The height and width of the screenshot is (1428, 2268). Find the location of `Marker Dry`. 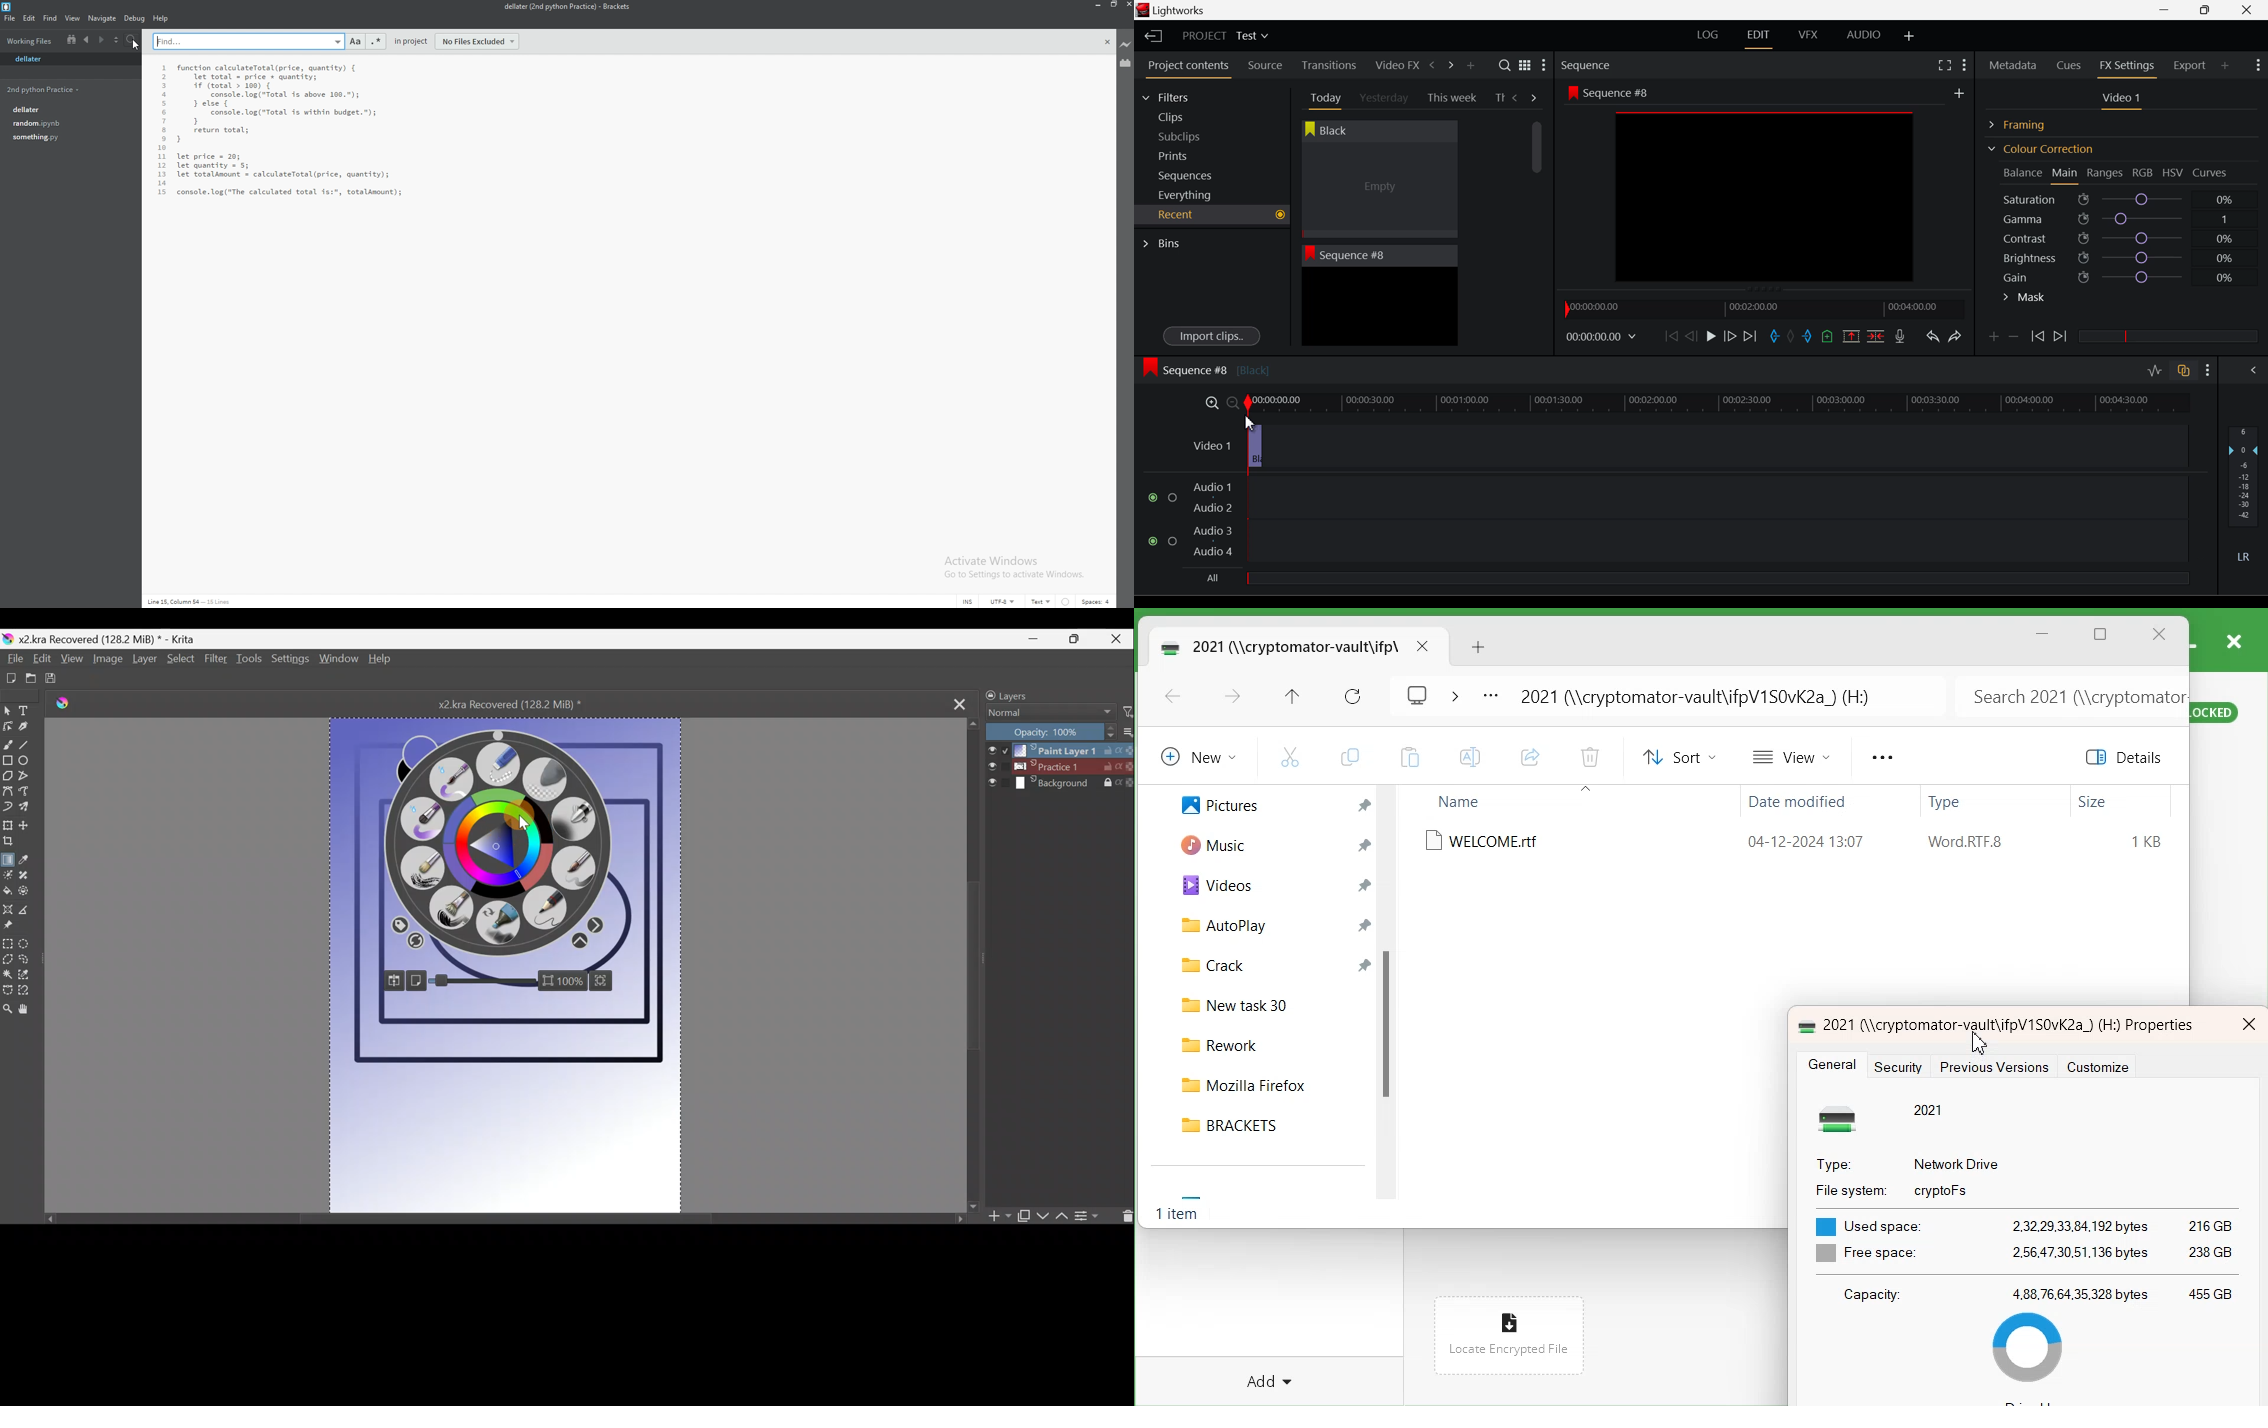

Marker Dry is located at coordinates (500, 925).